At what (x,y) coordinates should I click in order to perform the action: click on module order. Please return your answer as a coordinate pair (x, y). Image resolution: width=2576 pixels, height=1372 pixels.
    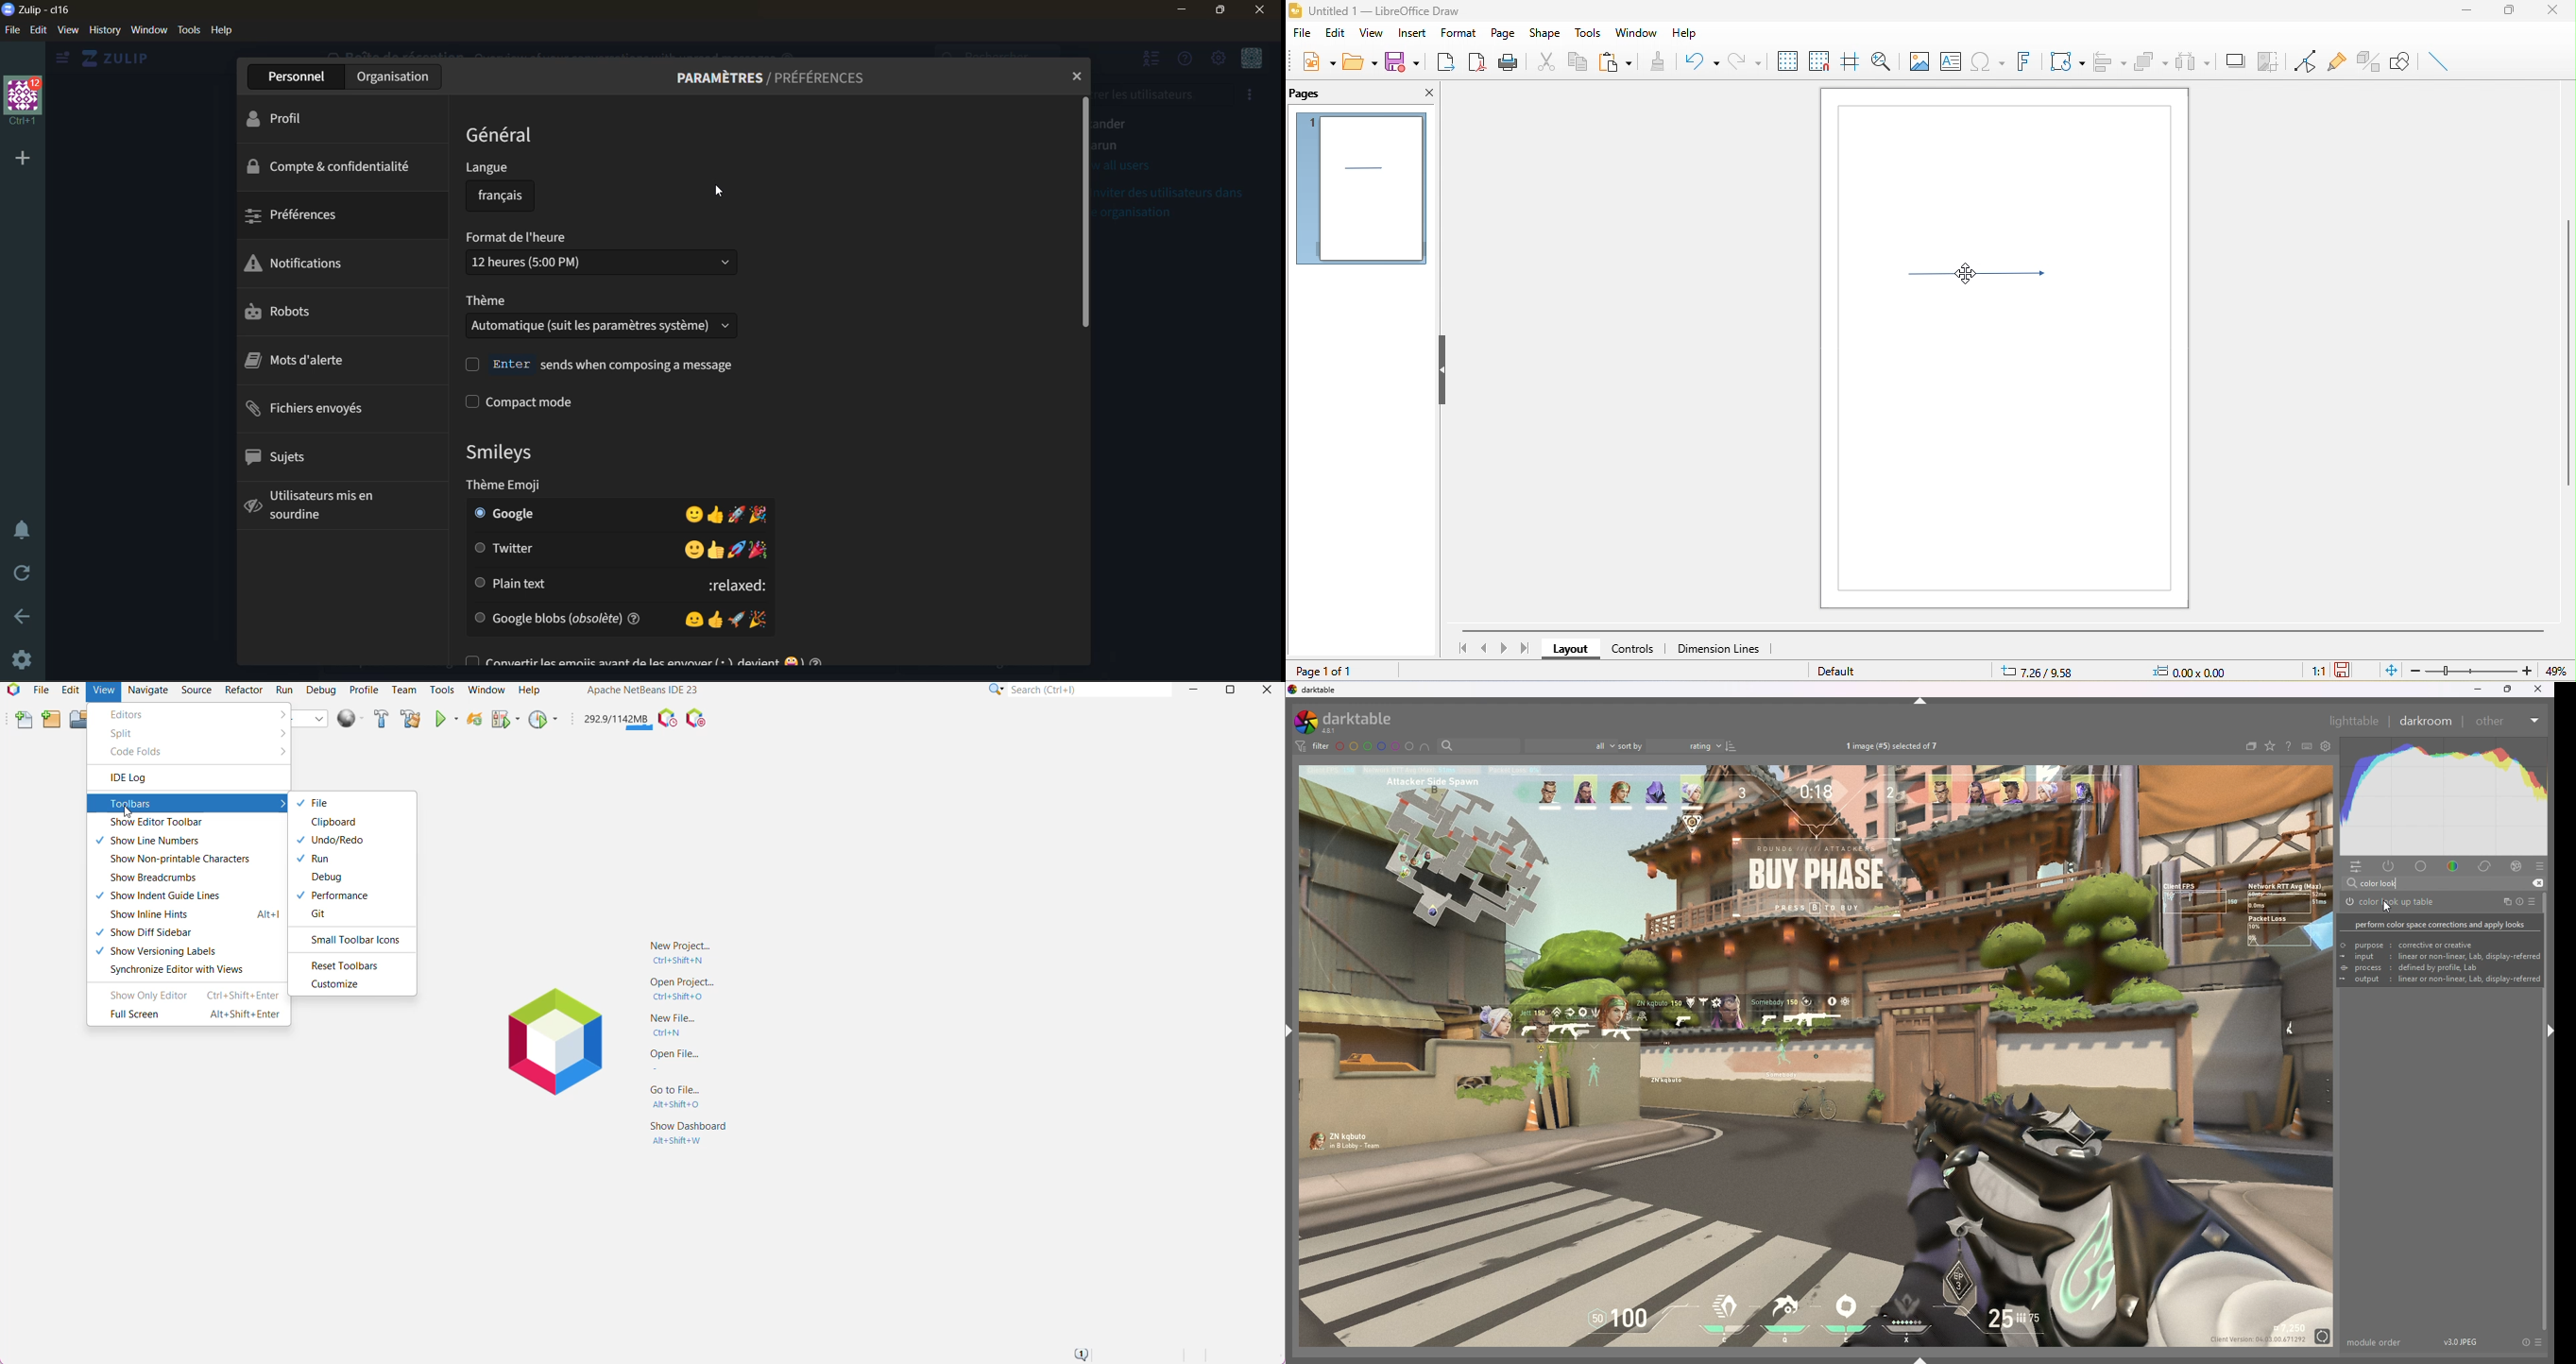
    Looking at the image, I should click on (2377, 1342).